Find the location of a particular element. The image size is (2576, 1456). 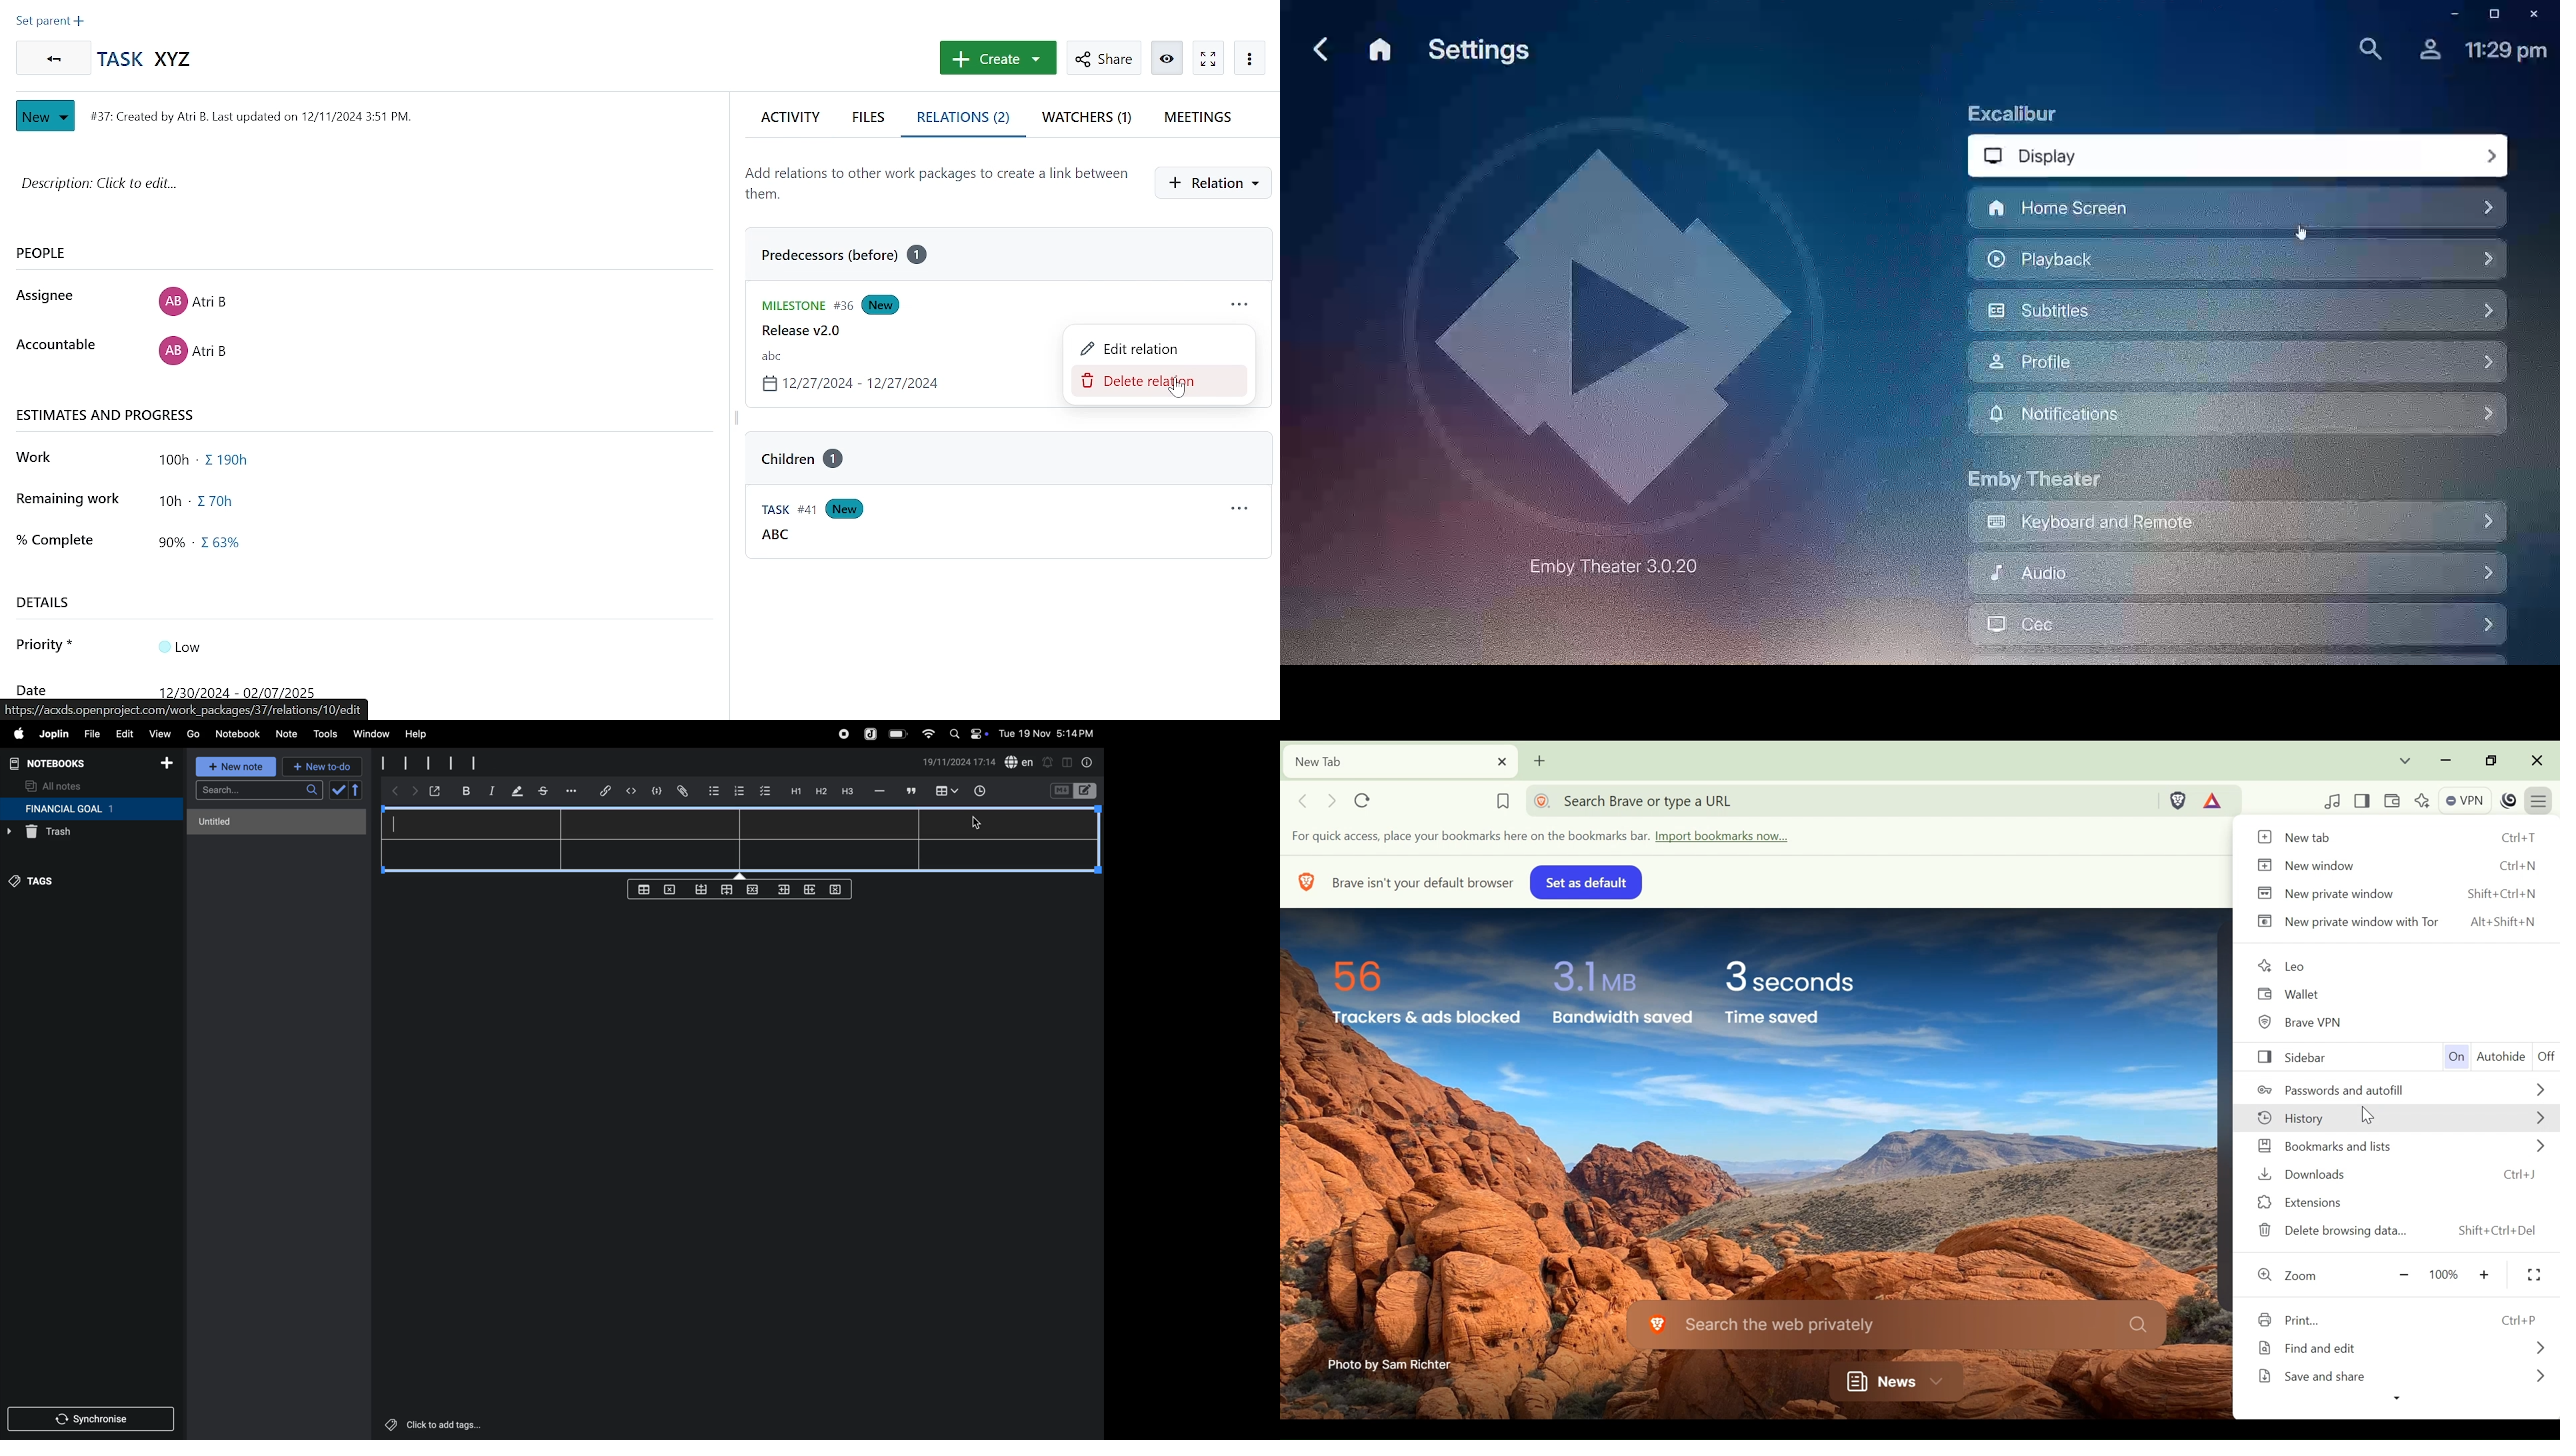

release v2.0 is located at coordinates (798, 331).